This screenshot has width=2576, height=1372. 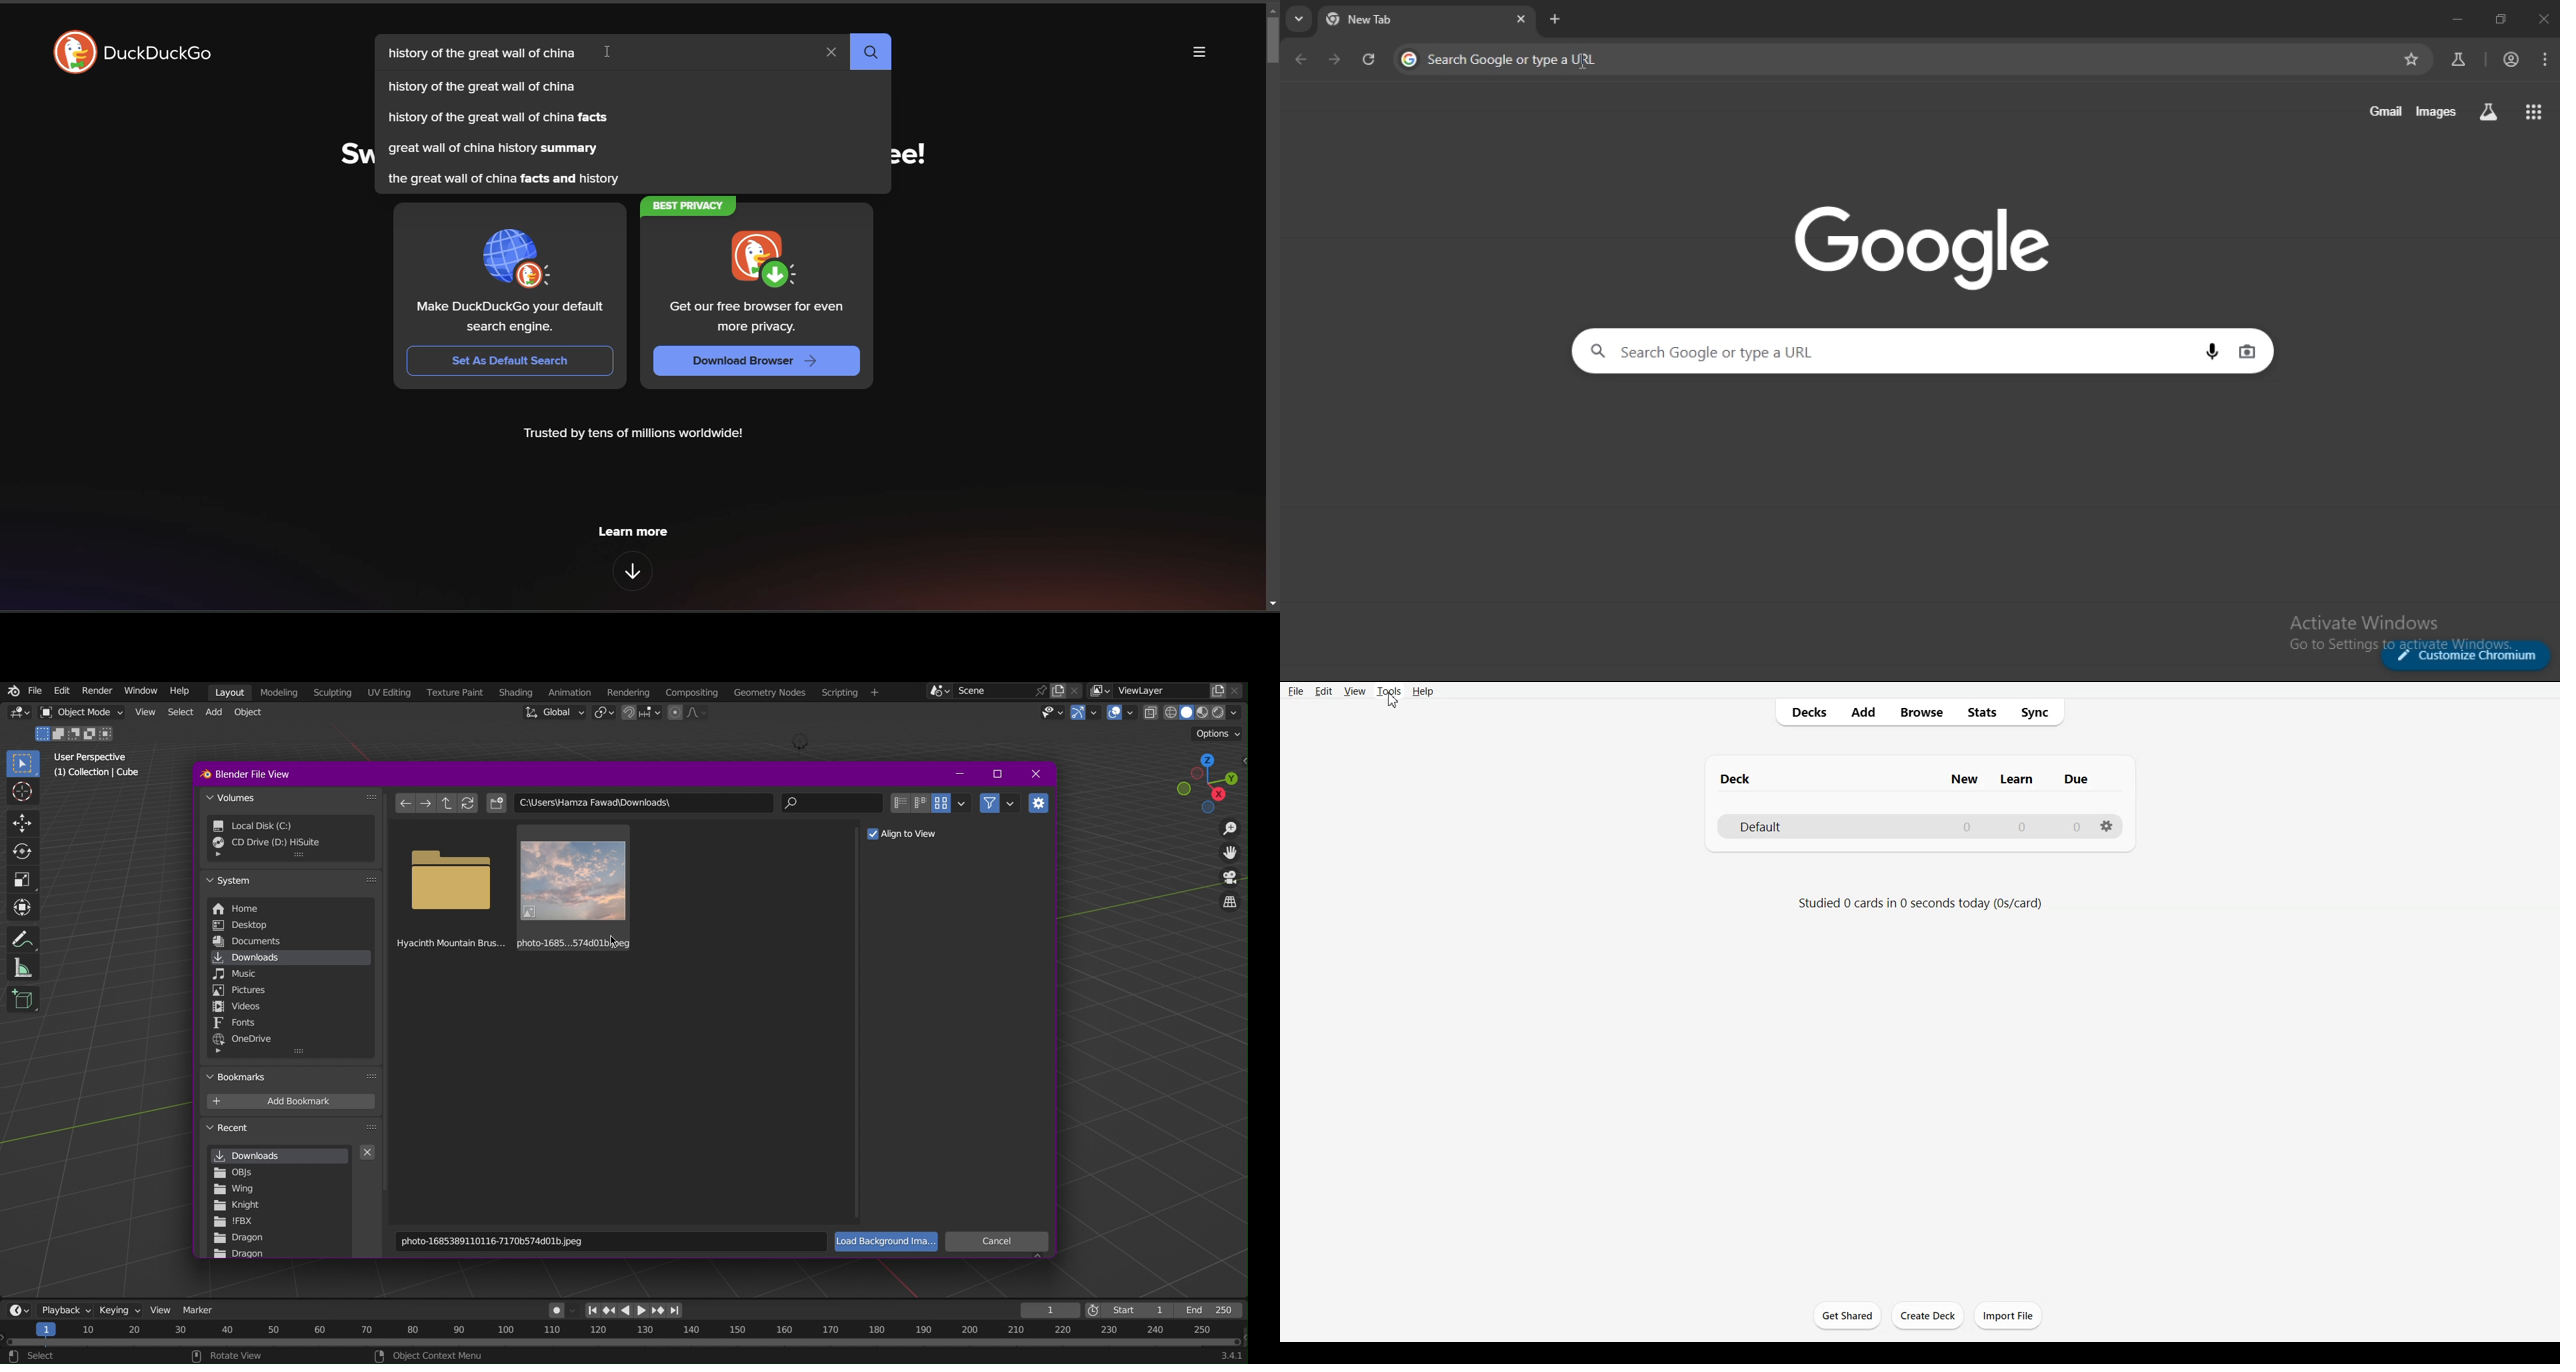 I want to click on Edit, so click(x=1323, y=691).